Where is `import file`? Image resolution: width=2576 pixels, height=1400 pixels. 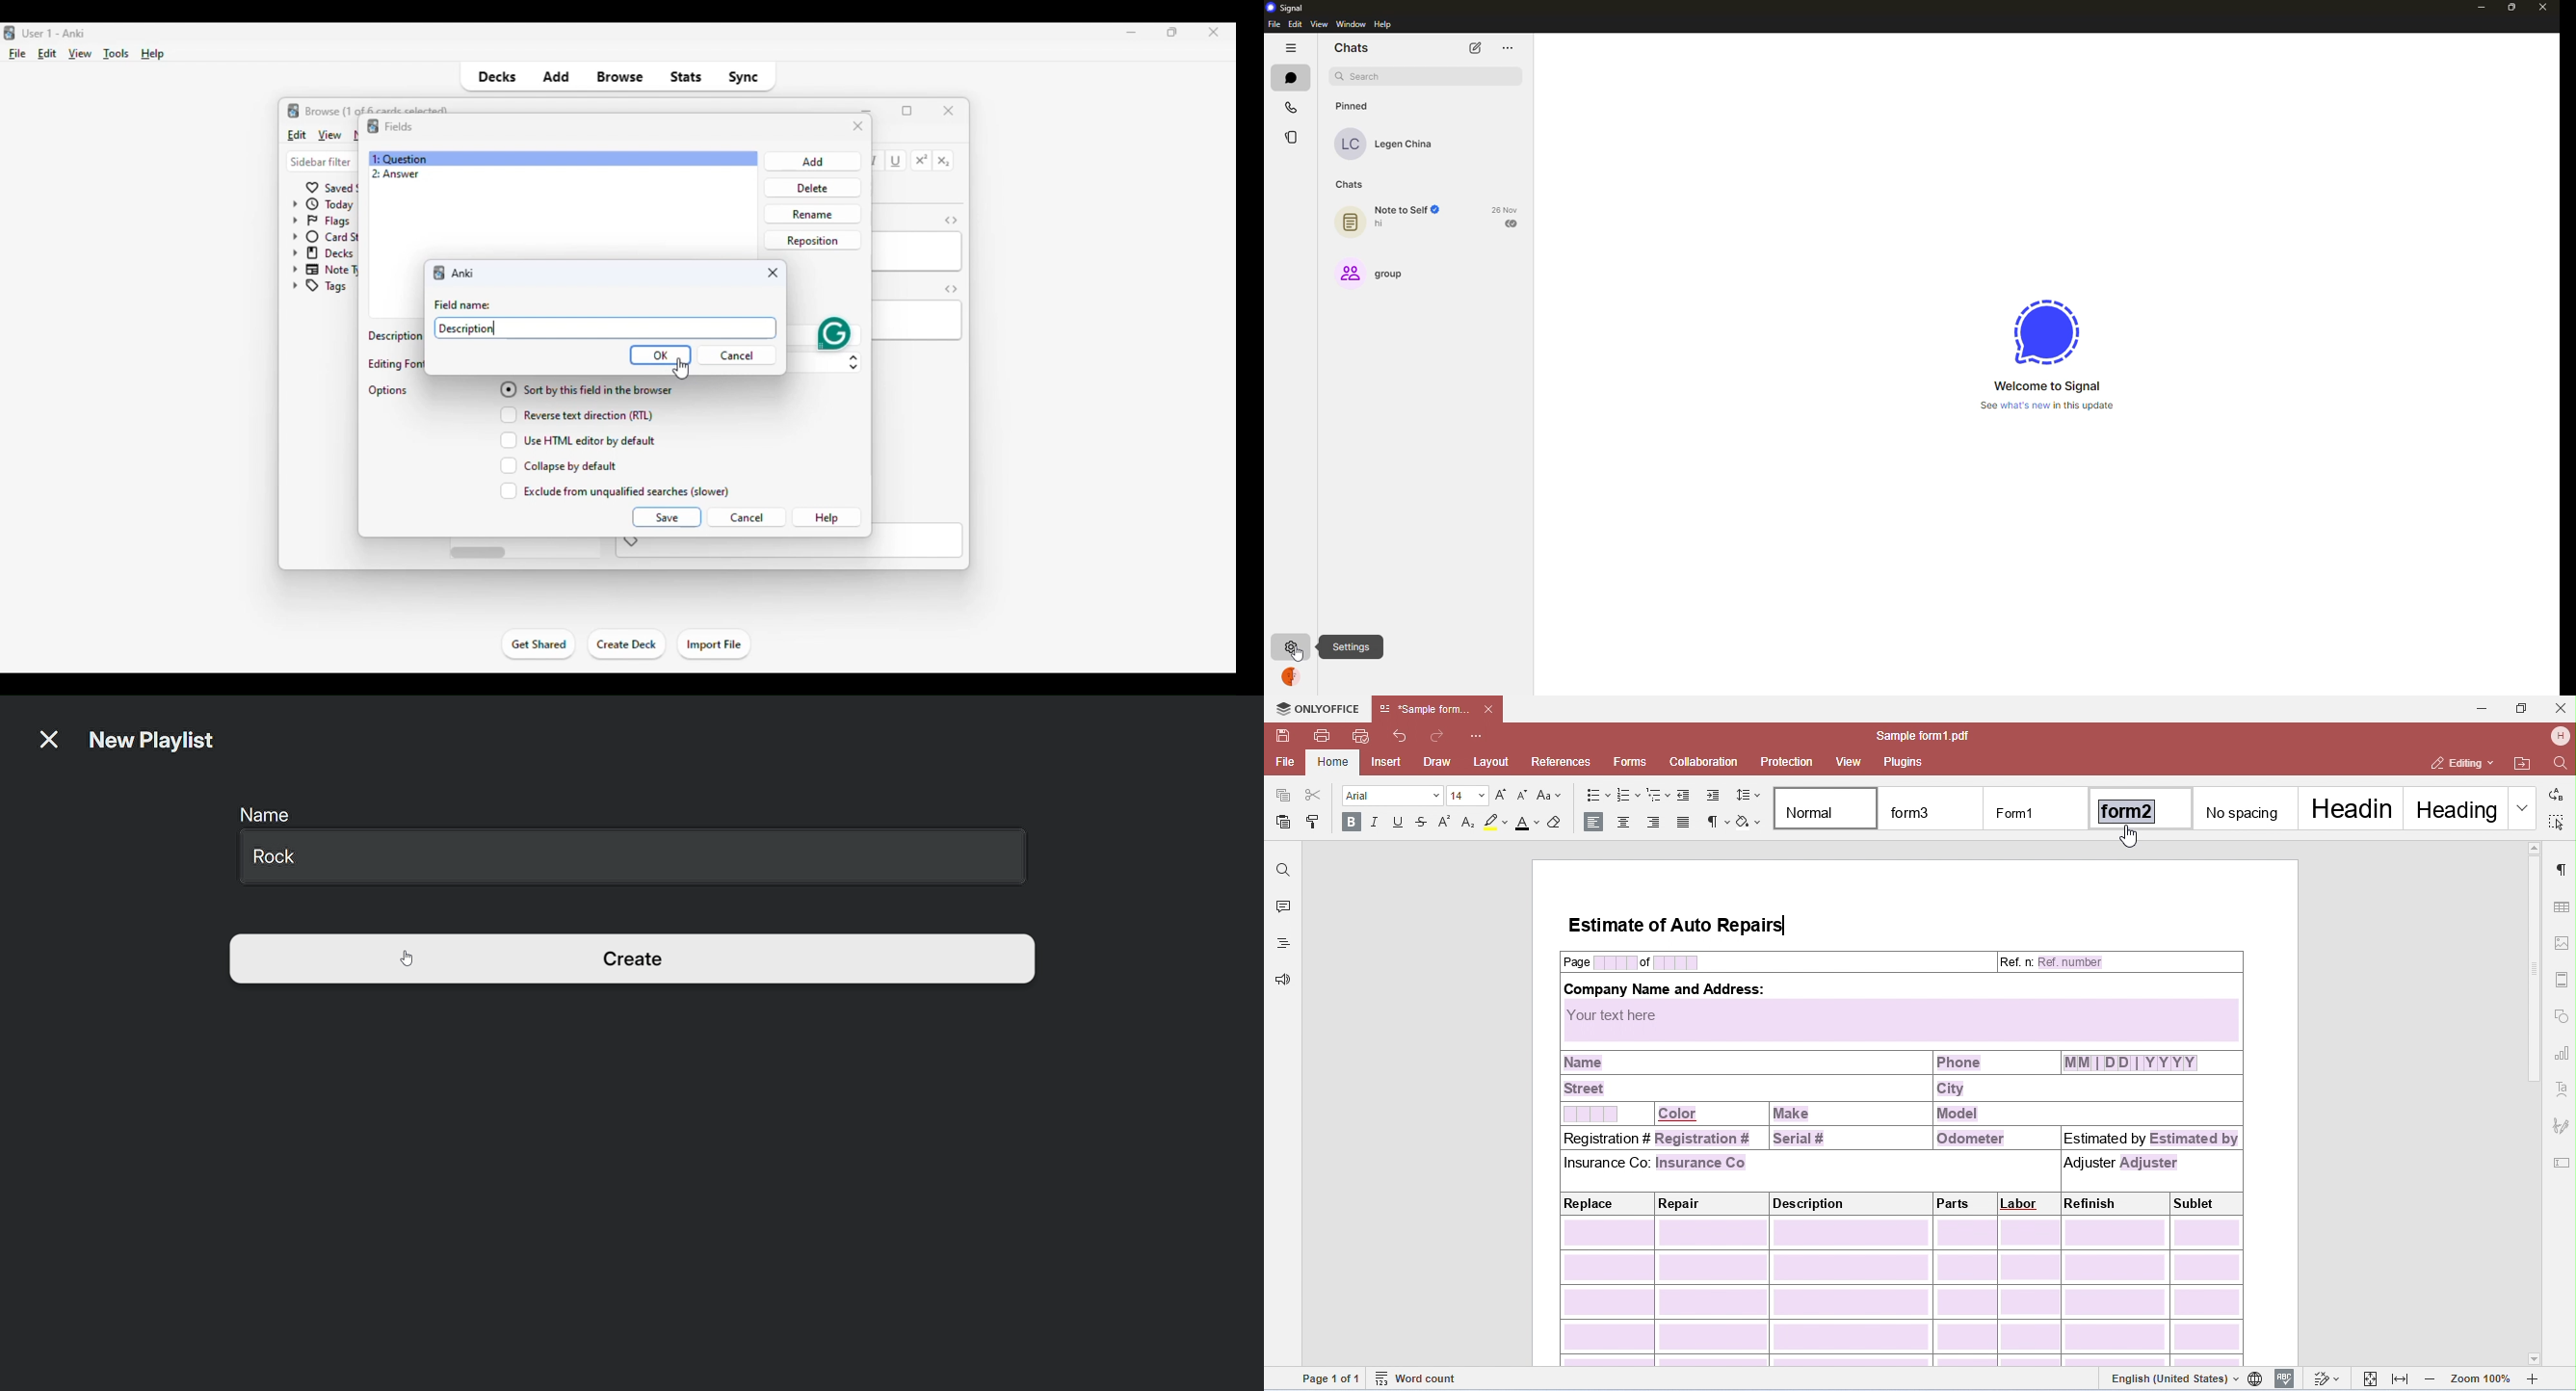
import file is located at coordinates (714, 645).